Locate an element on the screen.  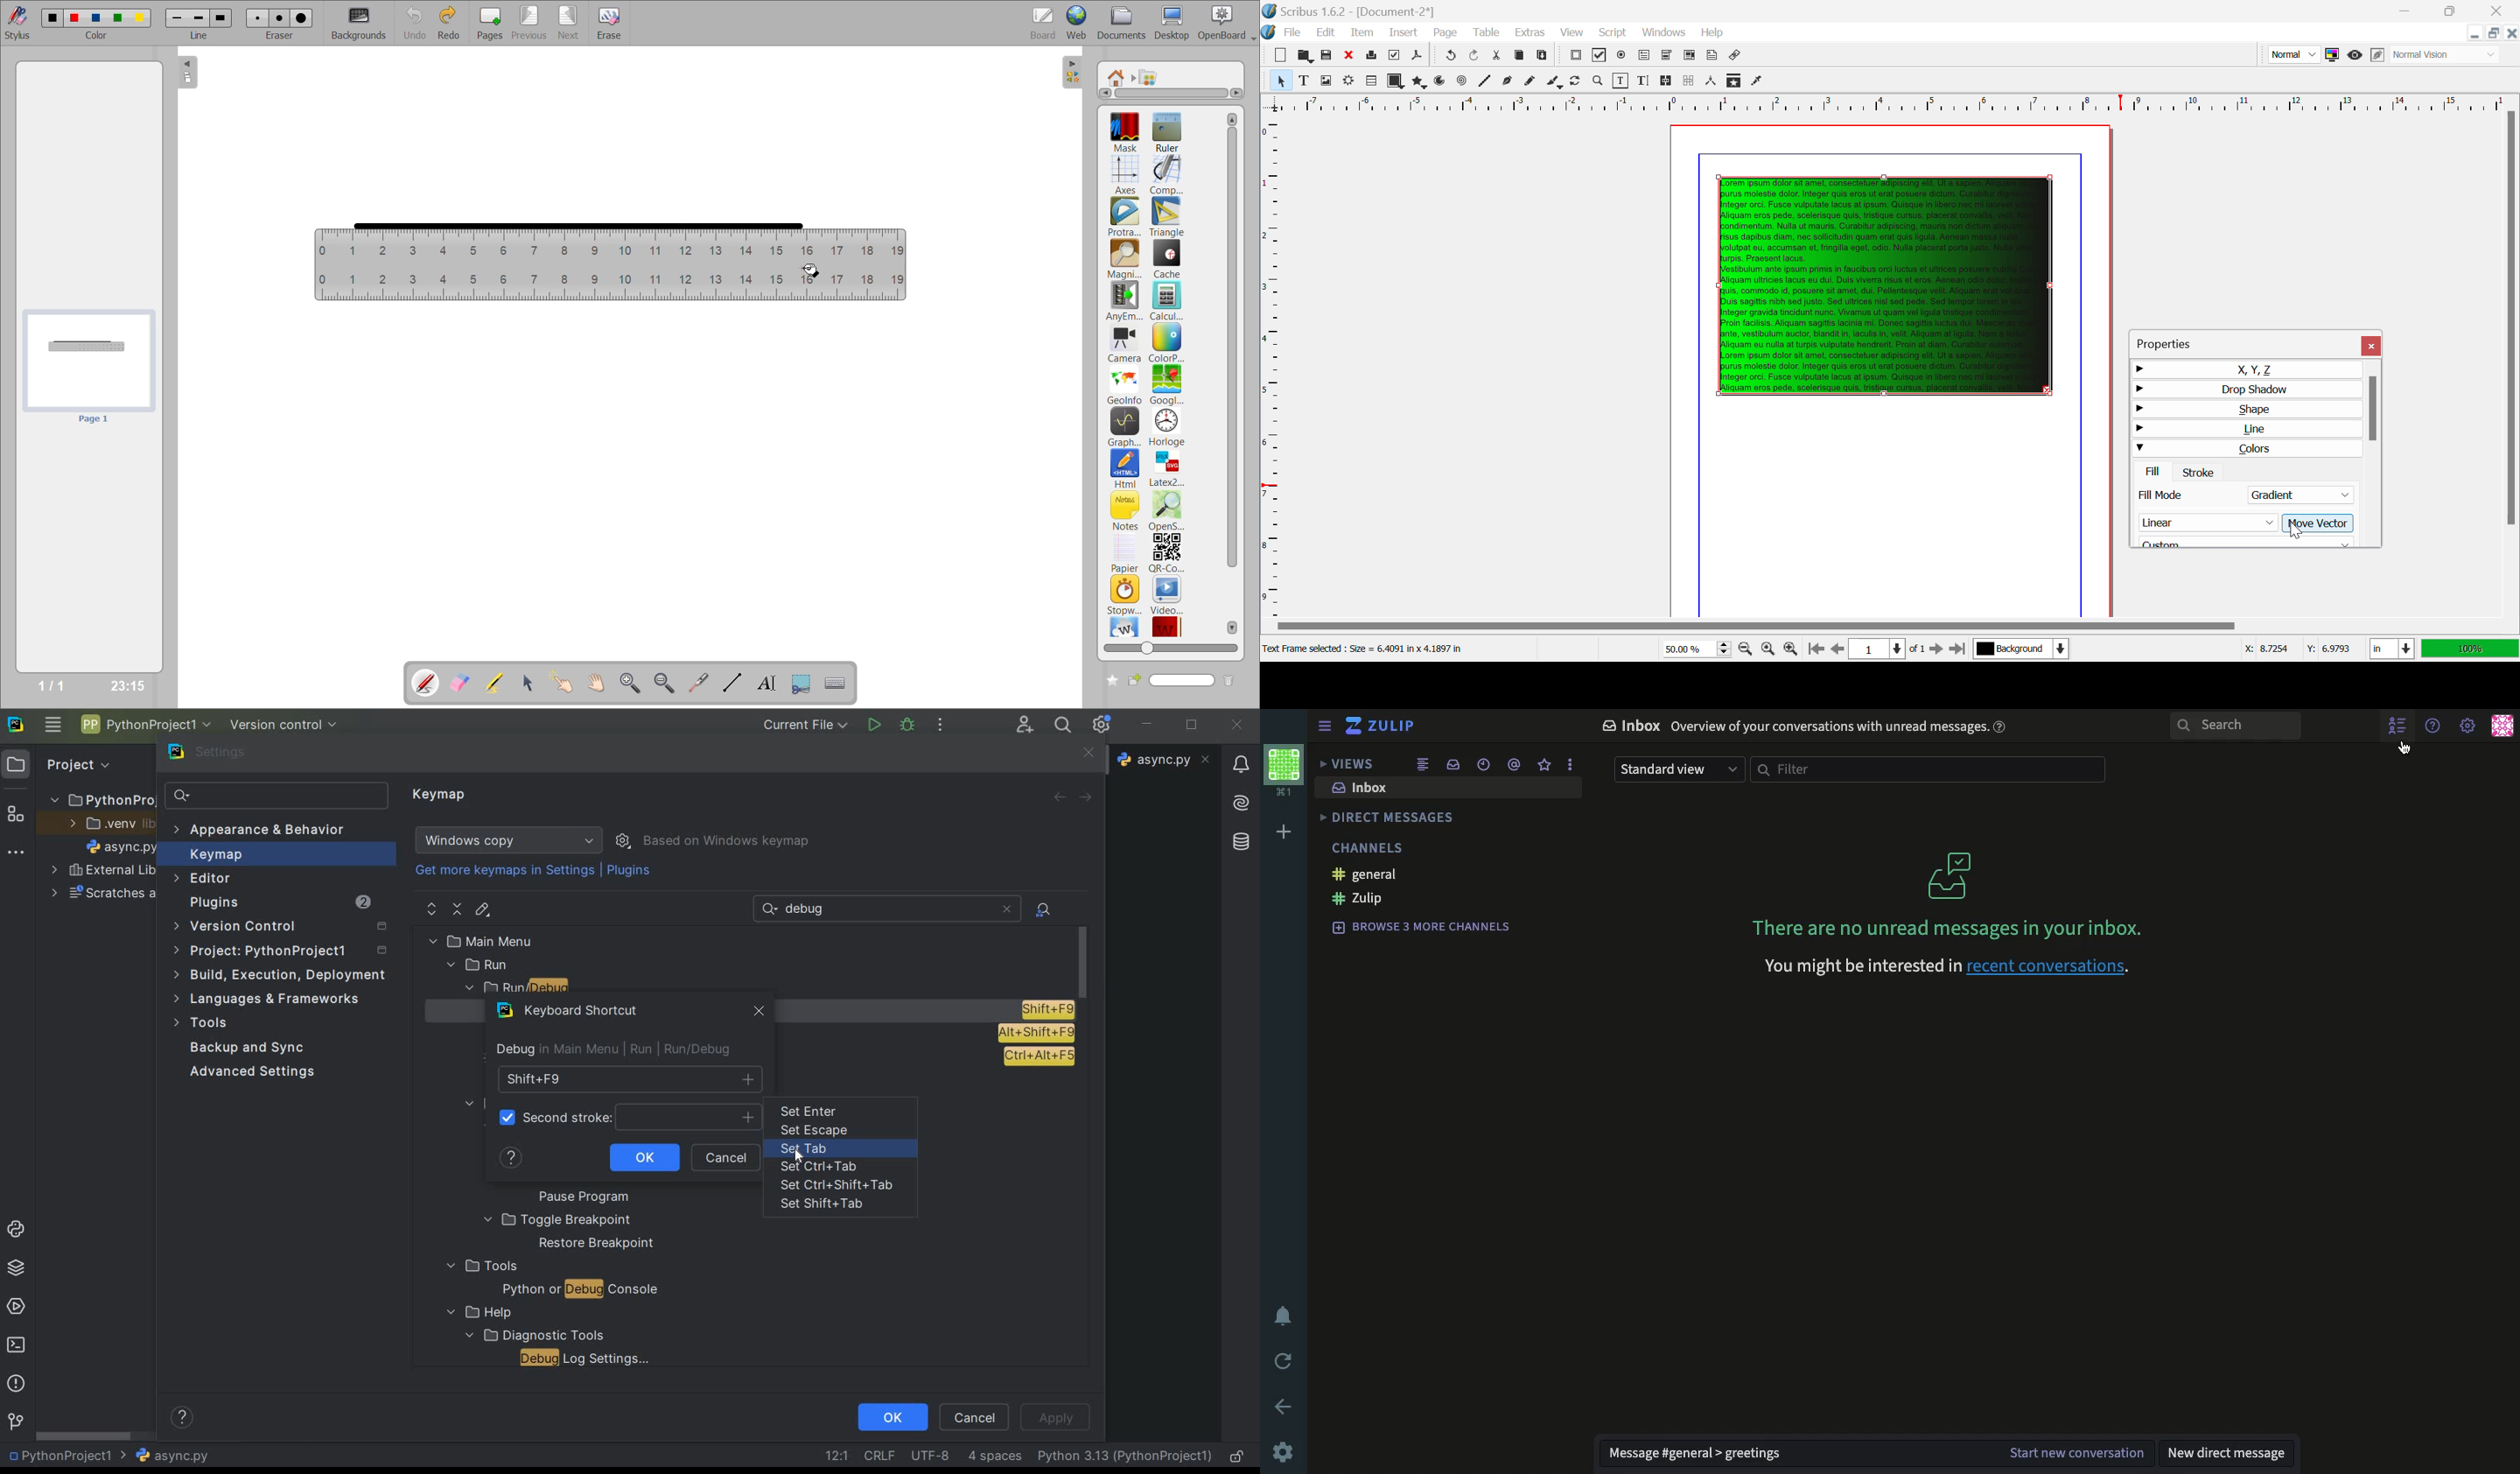
Save as PDF is located at coordinates (1418, 56).